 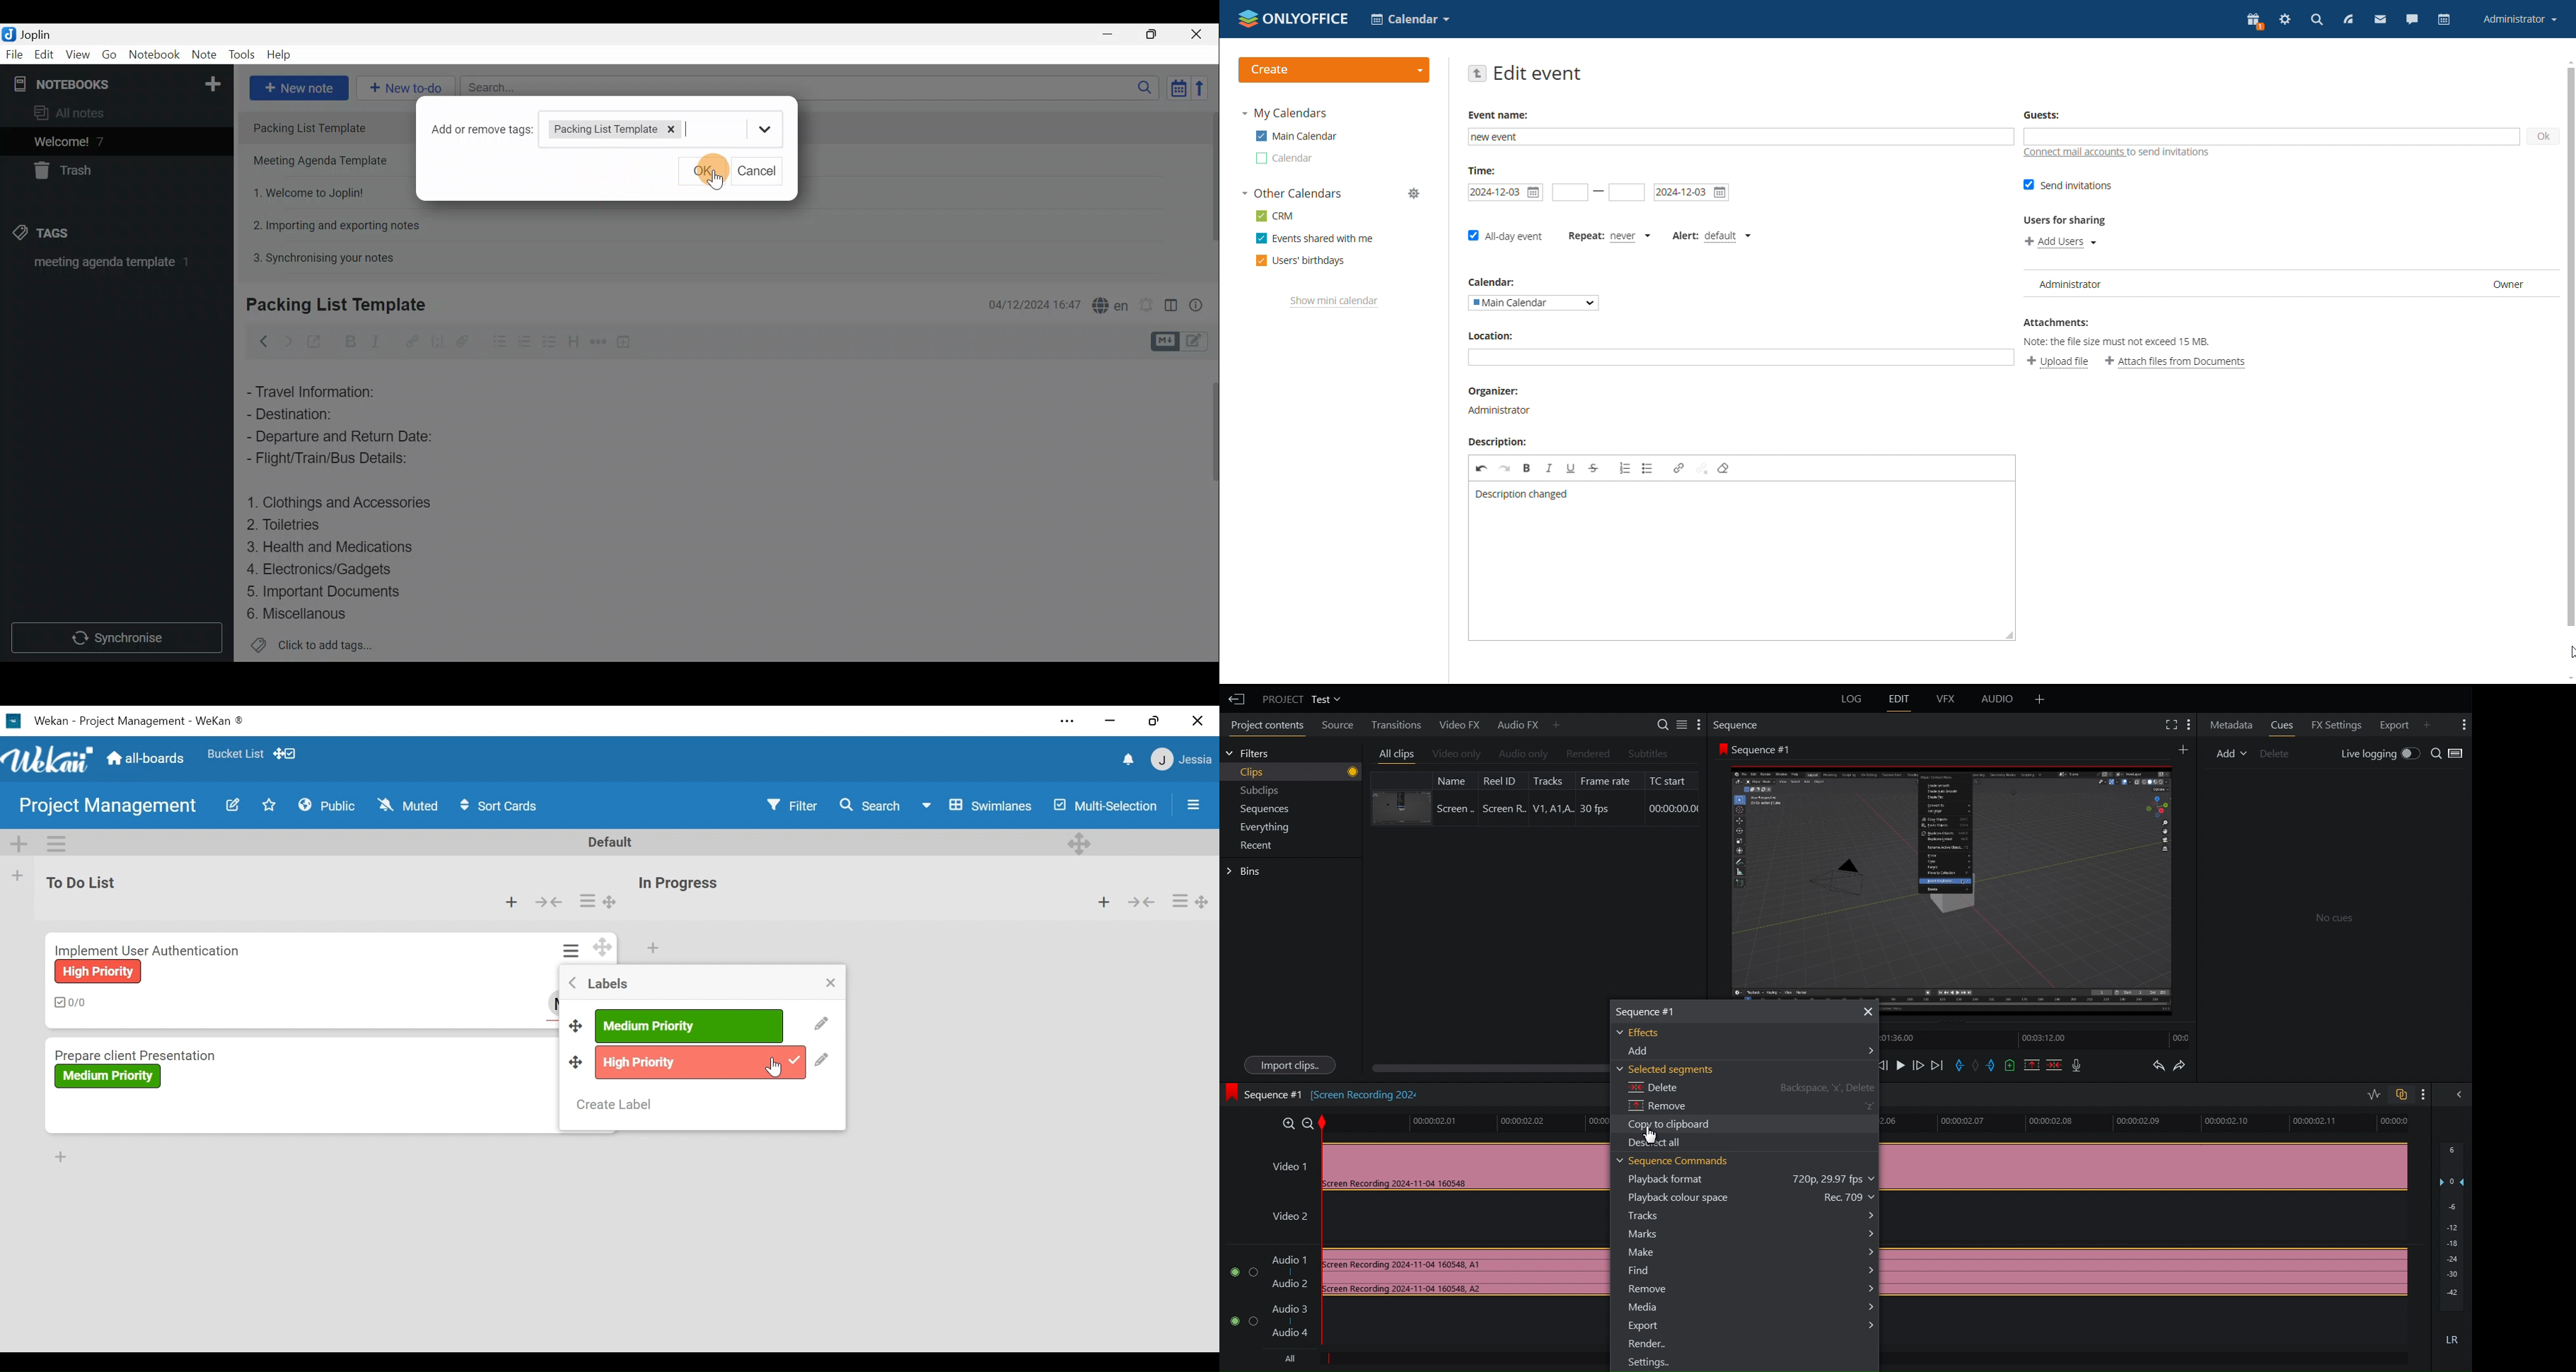 I want to click on Attach file, so click(x=462, y=340).